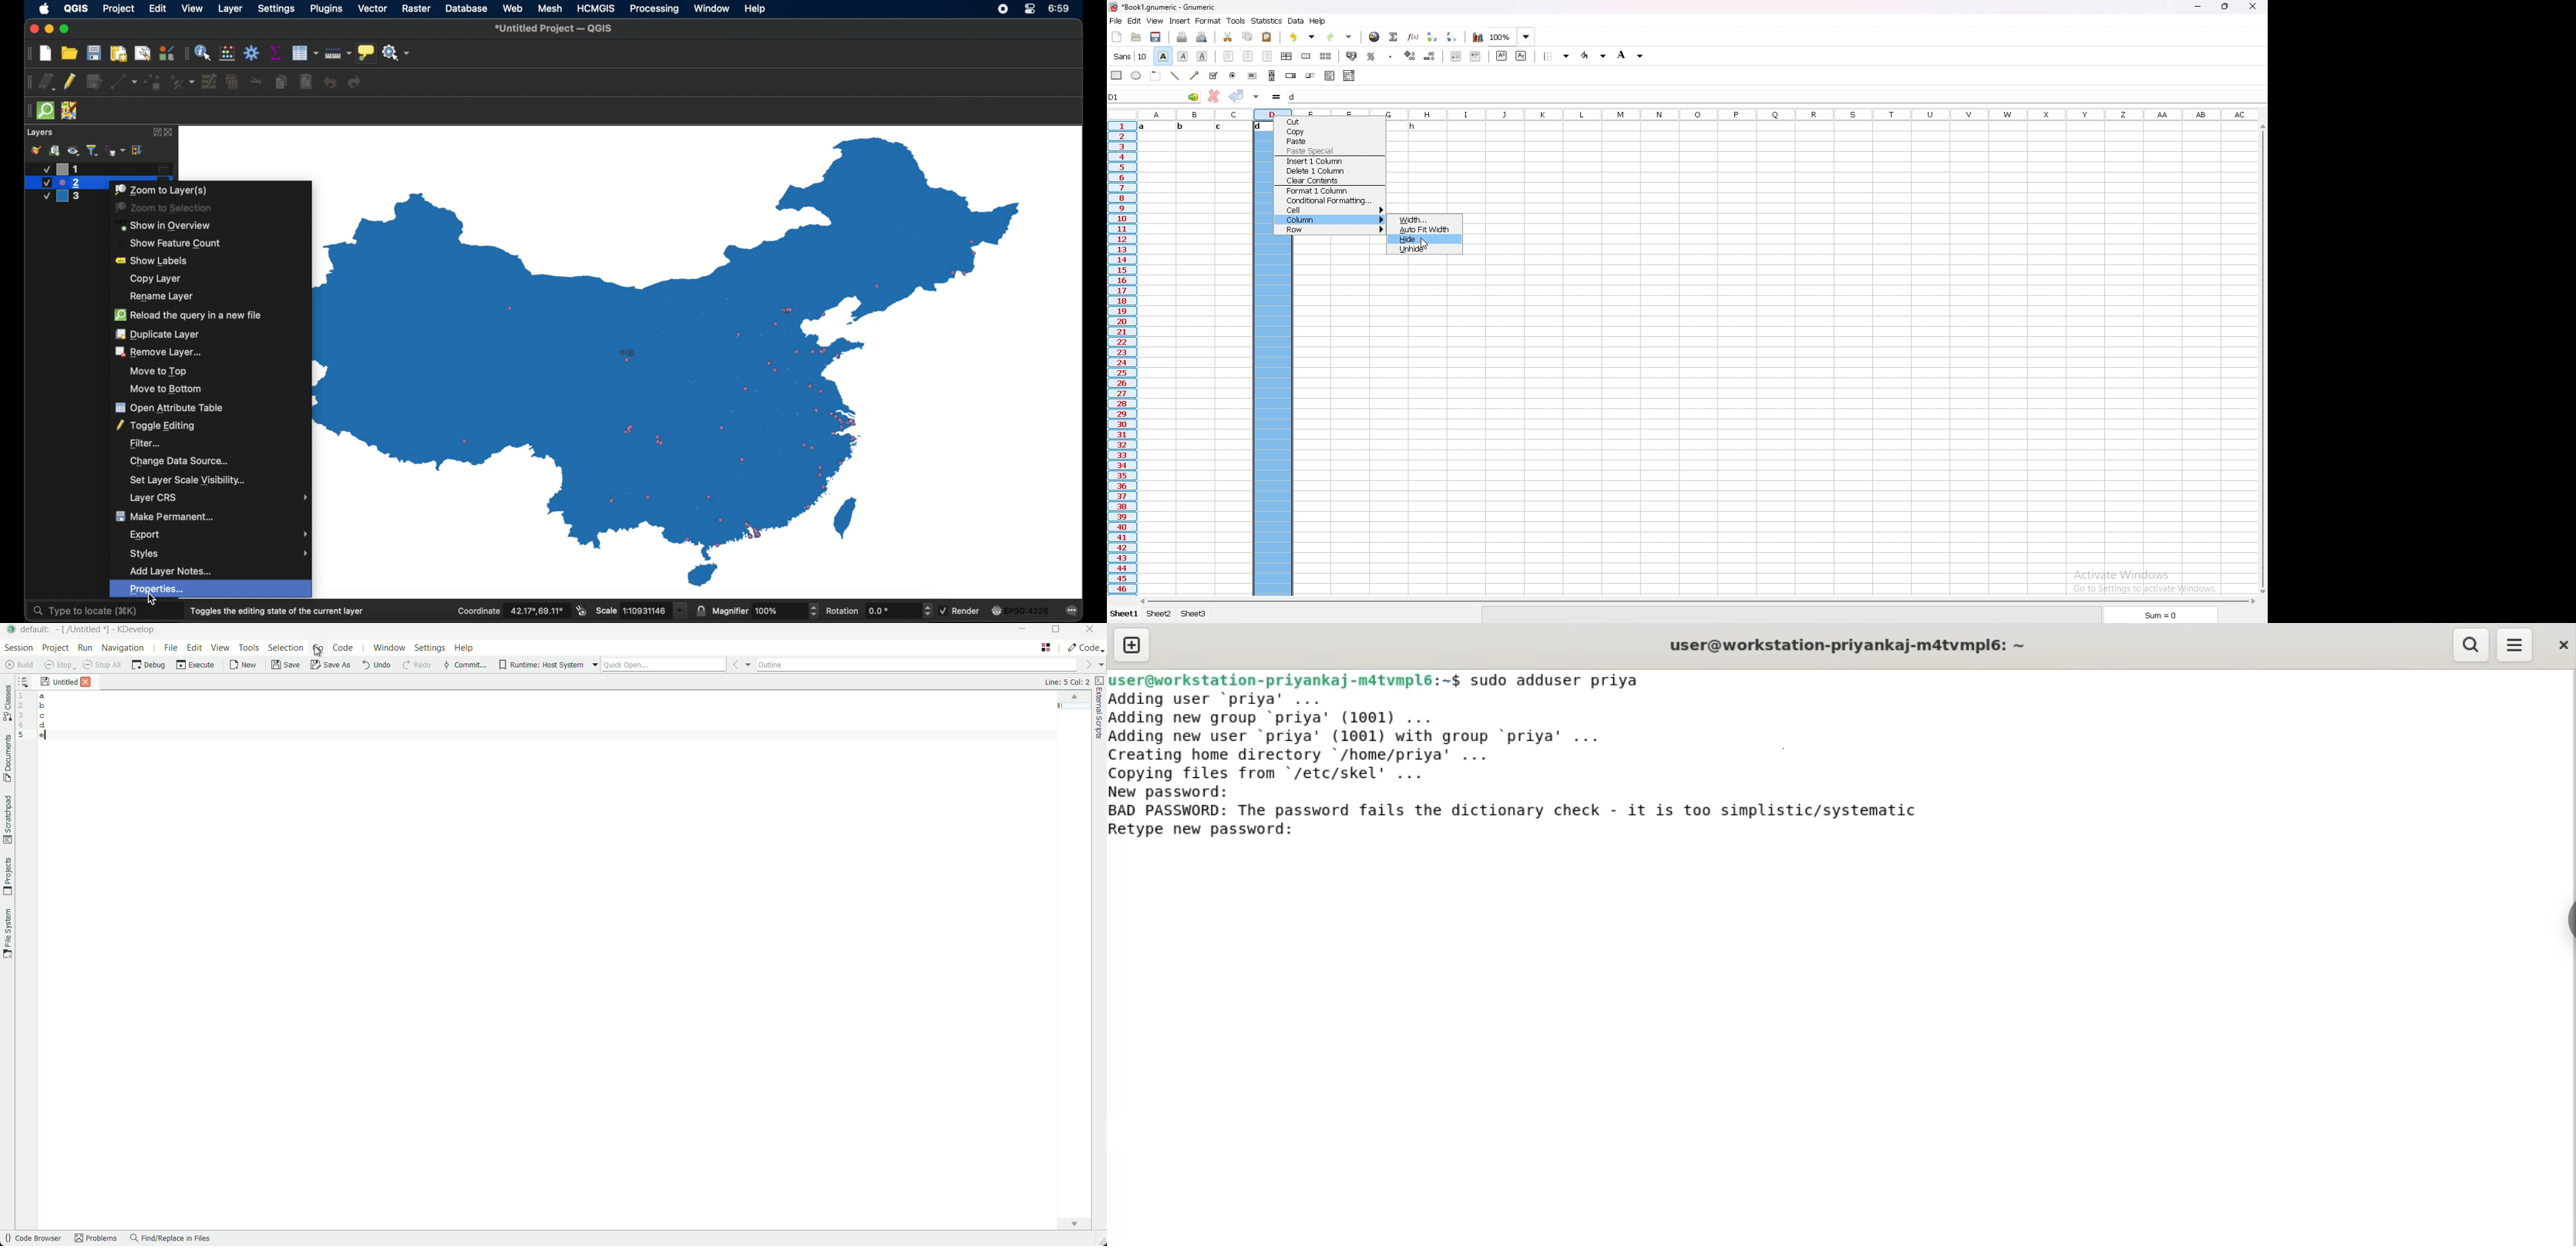 Image resolution: width=2576 pixels, height=1260 pixels. What do you see at coordinates (1394, 37) in the screenshot?
I see `summation` at bounding box center [1394, 37].